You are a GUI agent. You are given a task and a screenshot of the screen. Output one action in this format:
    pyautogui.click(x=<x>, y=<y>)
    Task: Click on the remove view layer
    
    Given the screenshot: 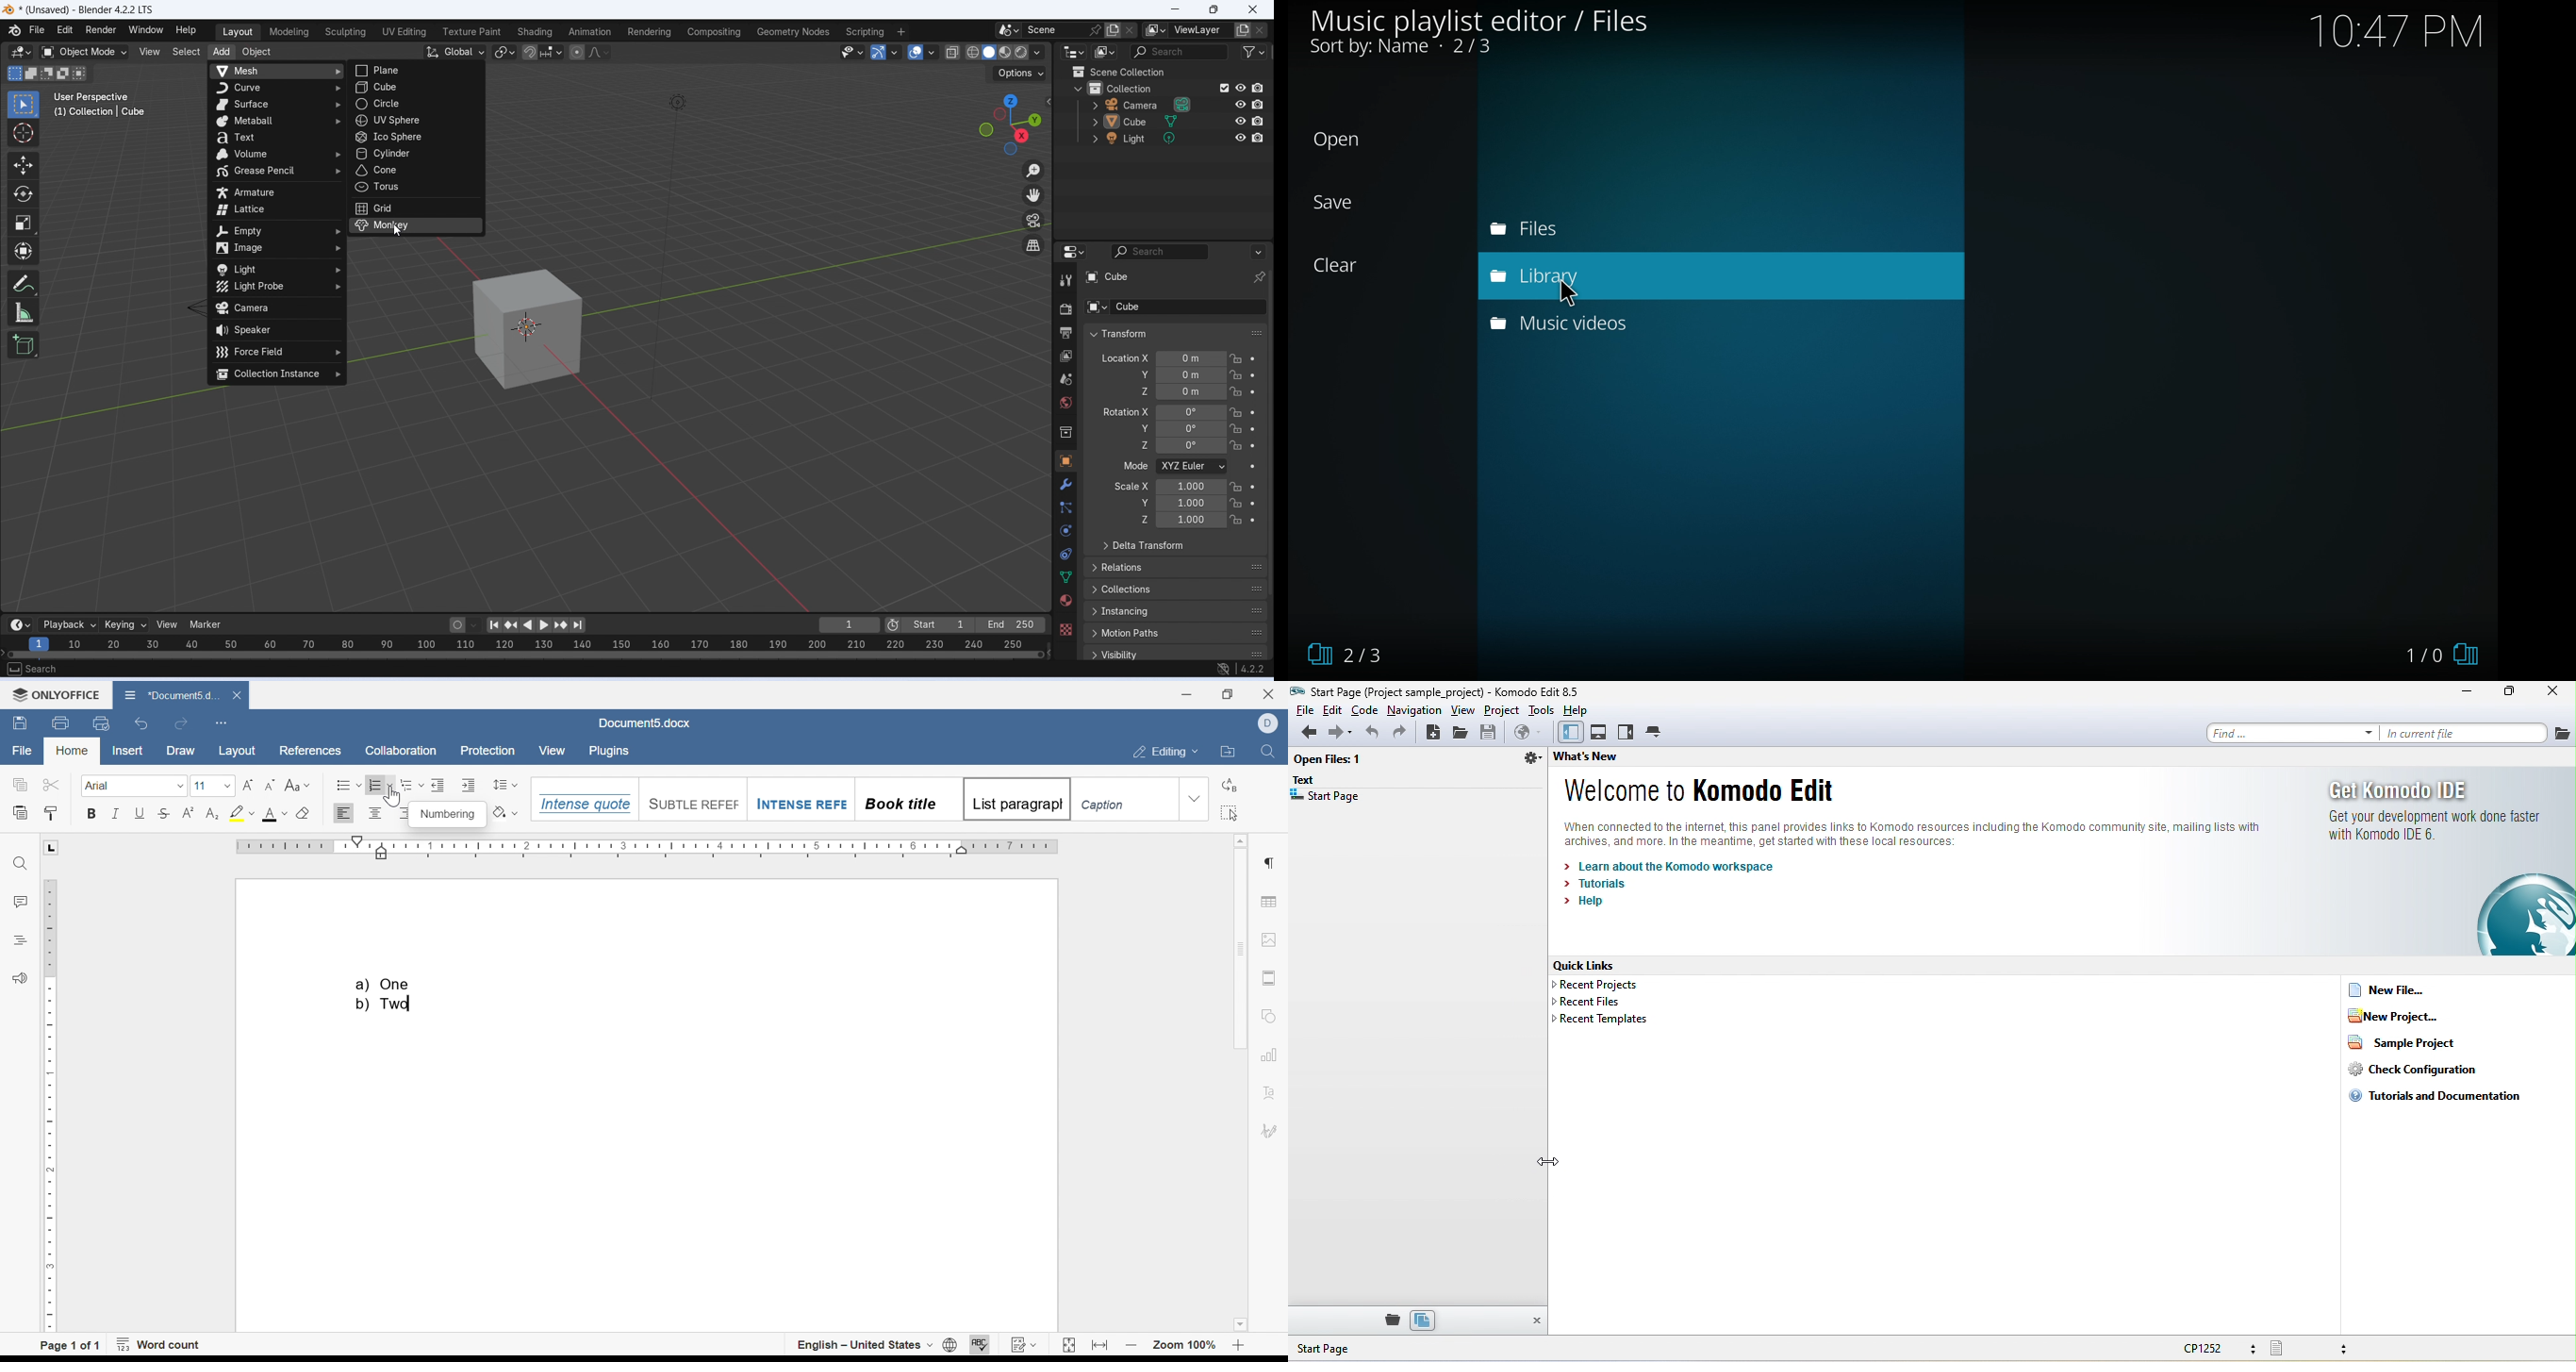 What is the action you would take?
    pyautogui.click(x=1261, y=31)
    